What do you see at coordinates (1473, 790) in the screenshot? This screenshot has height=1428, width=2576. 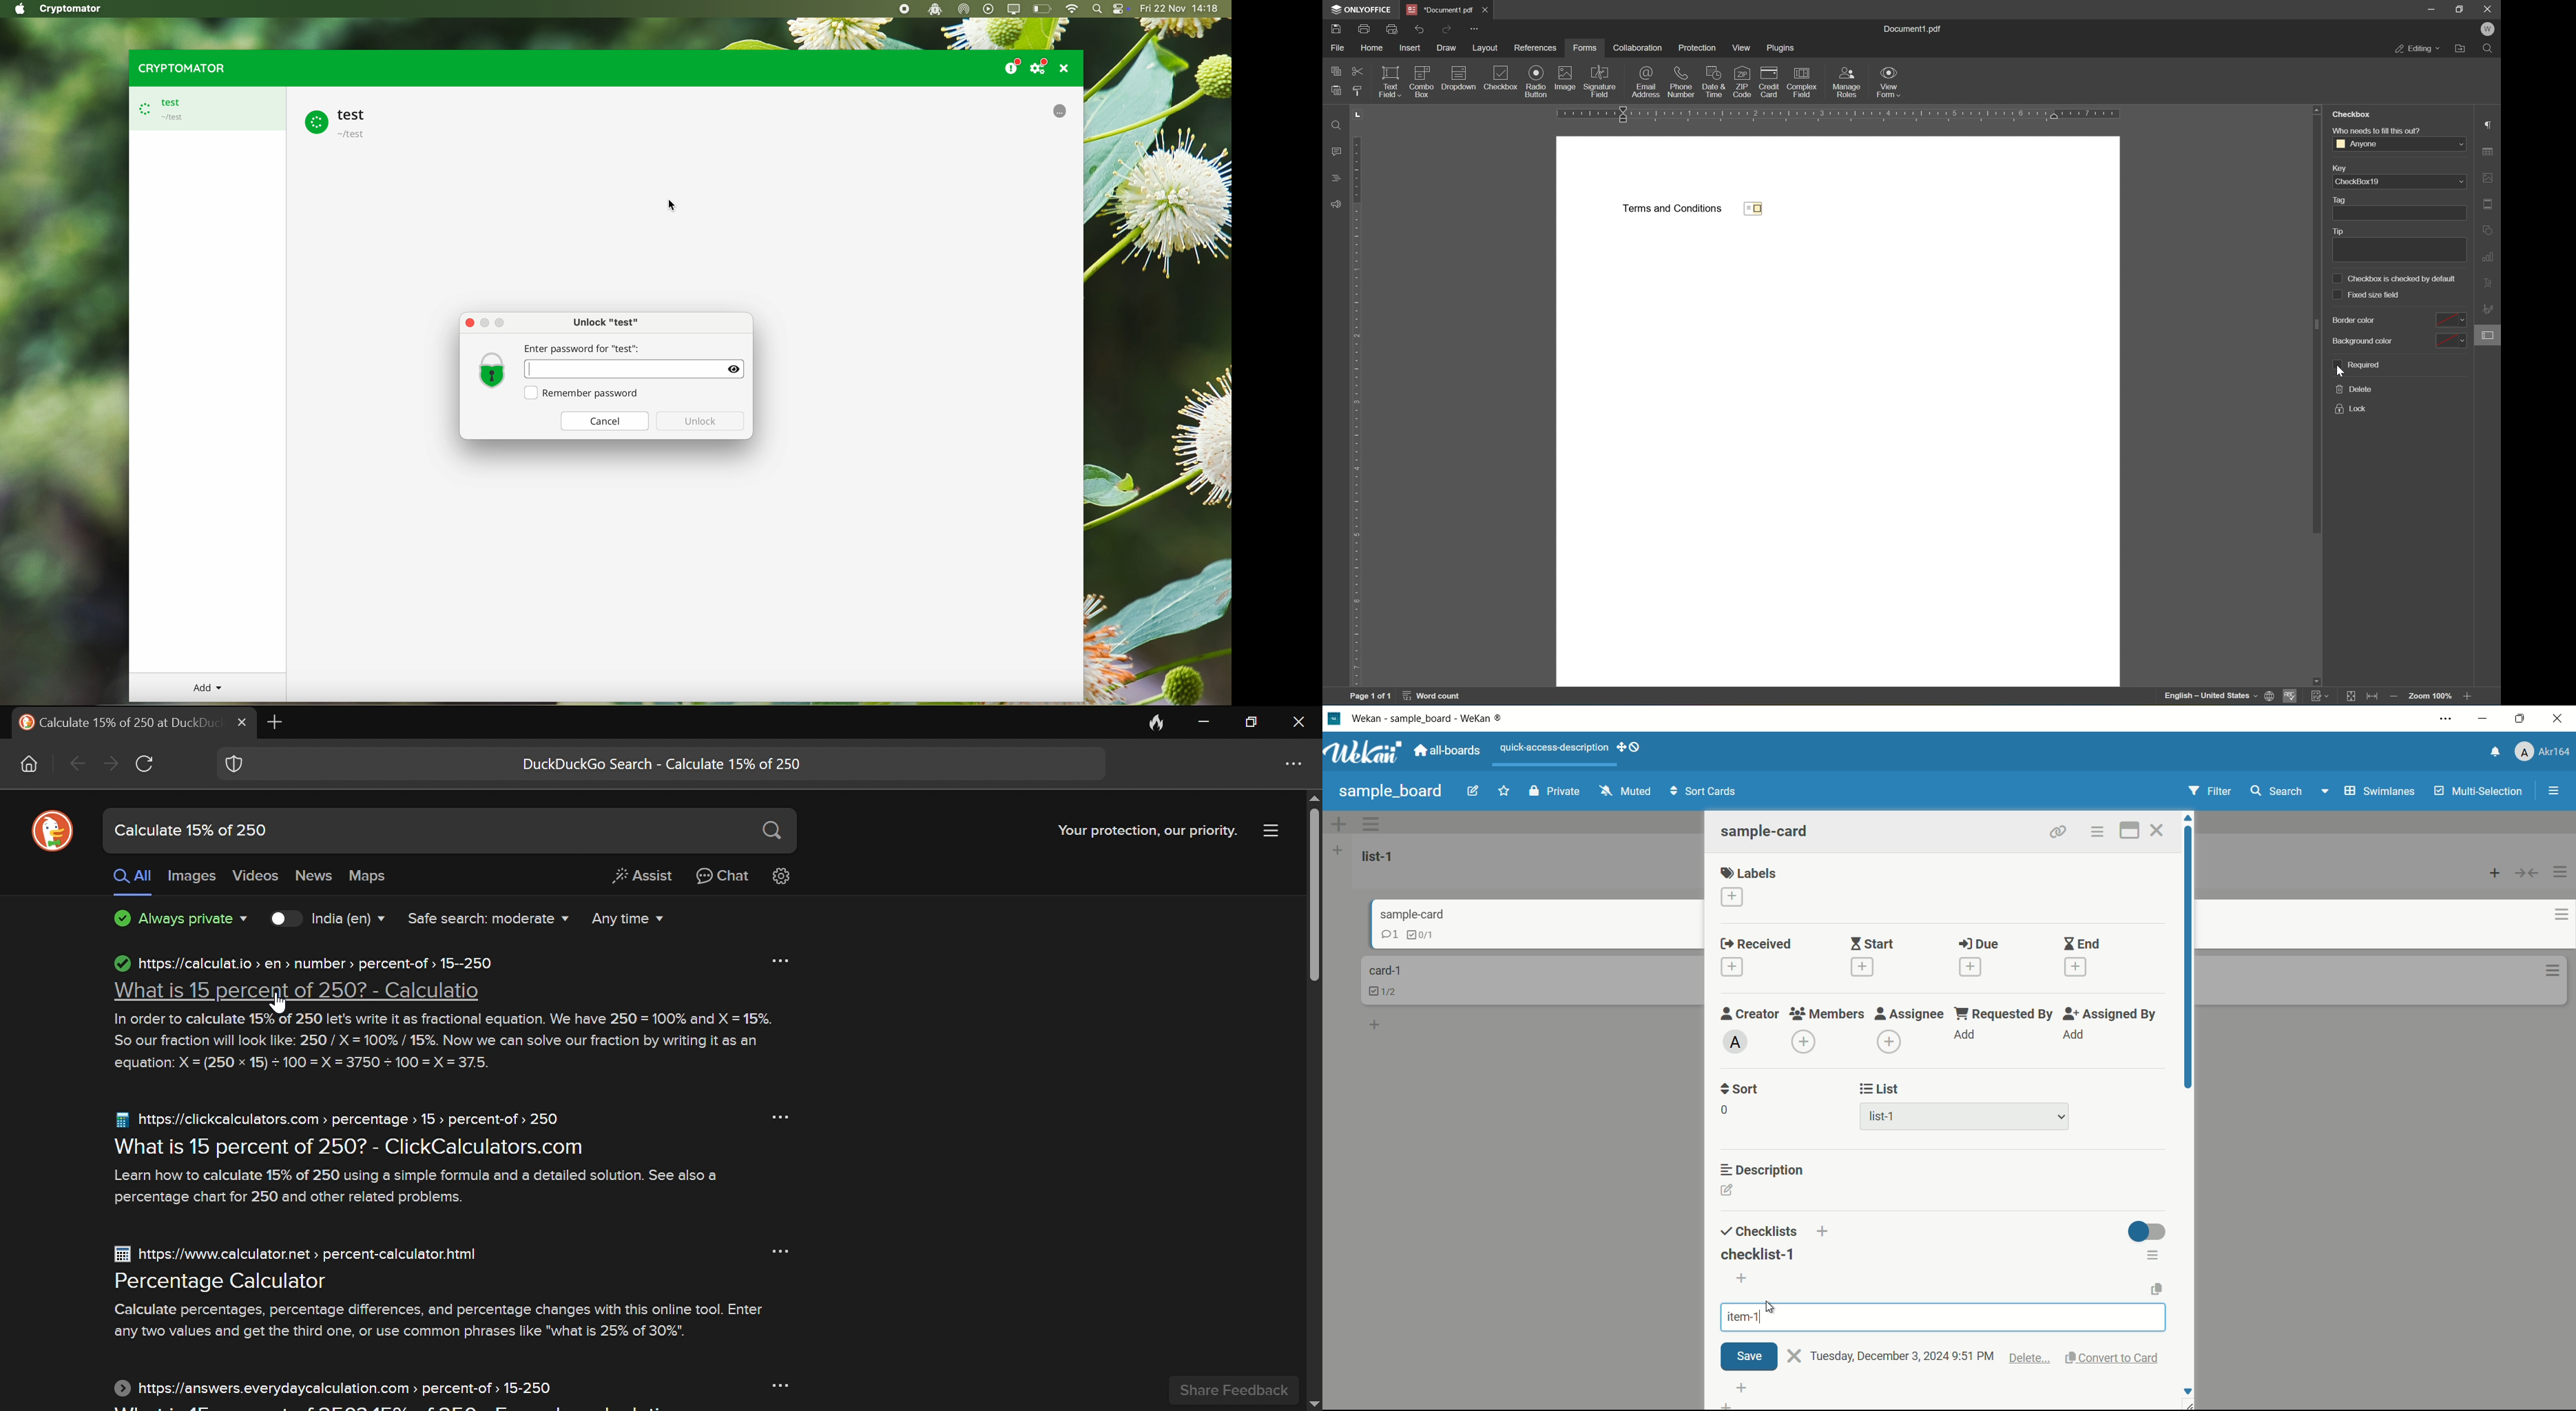 I see `edit board` at bounding box center [1473, 790].